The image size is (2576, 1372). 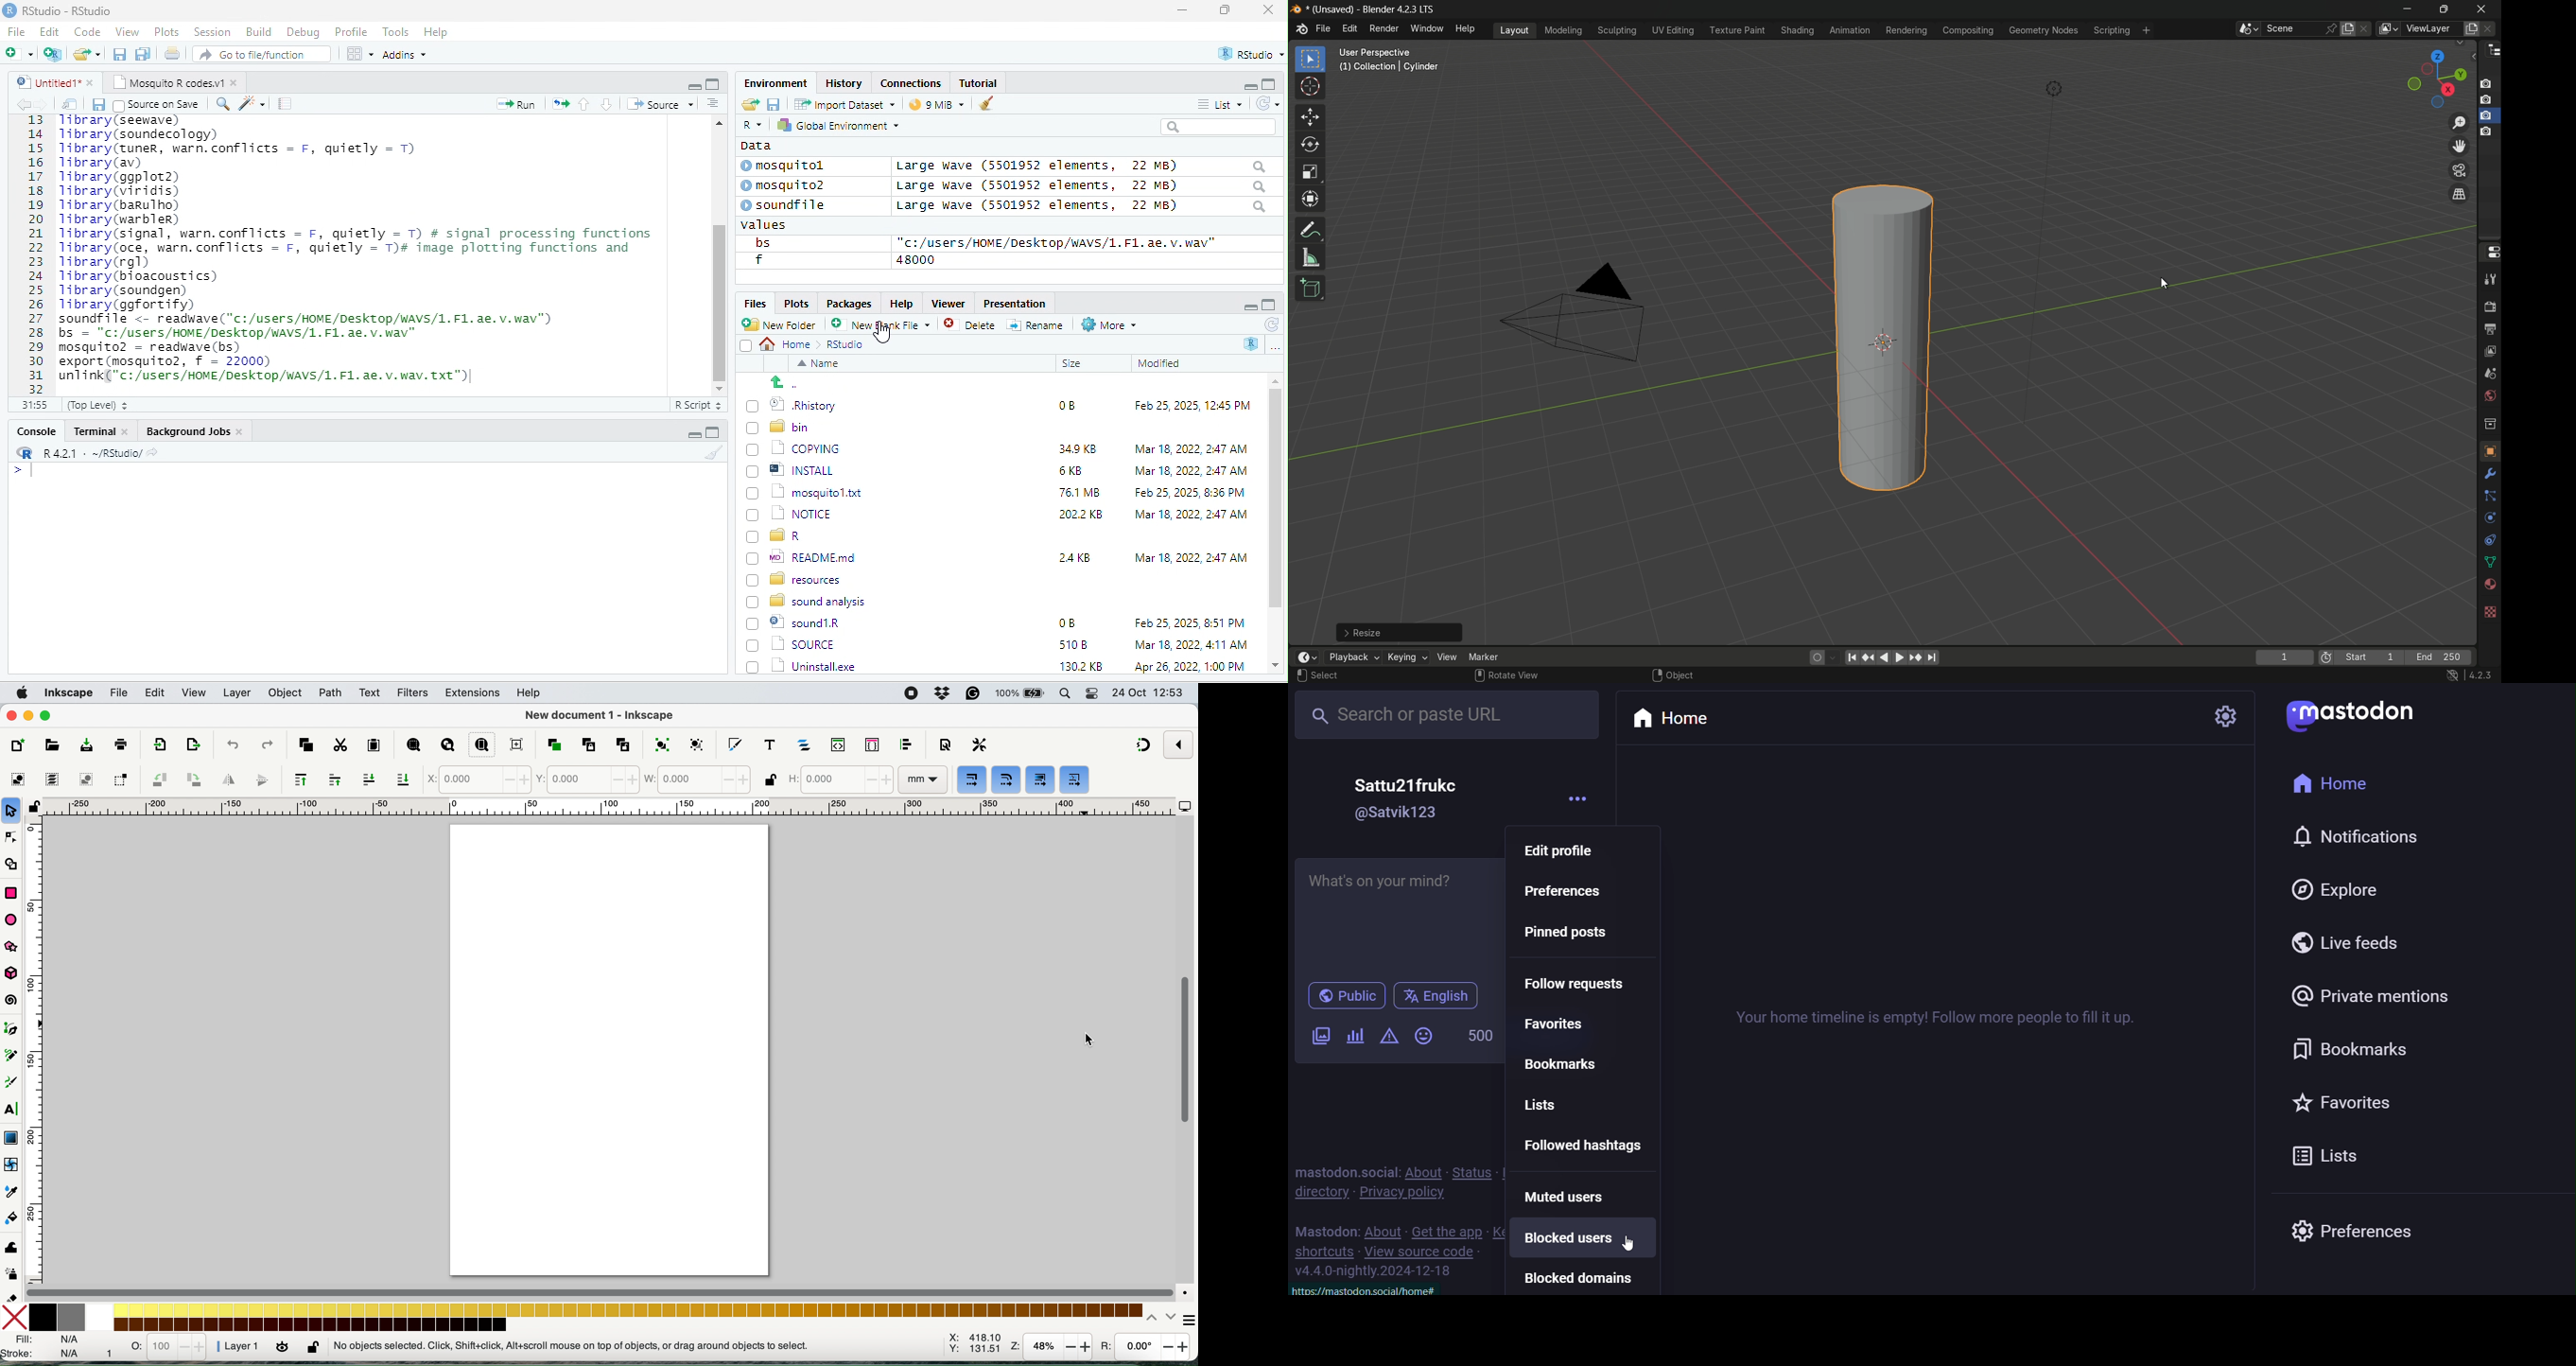 I want to click on brush, so click(x=987, y=105).